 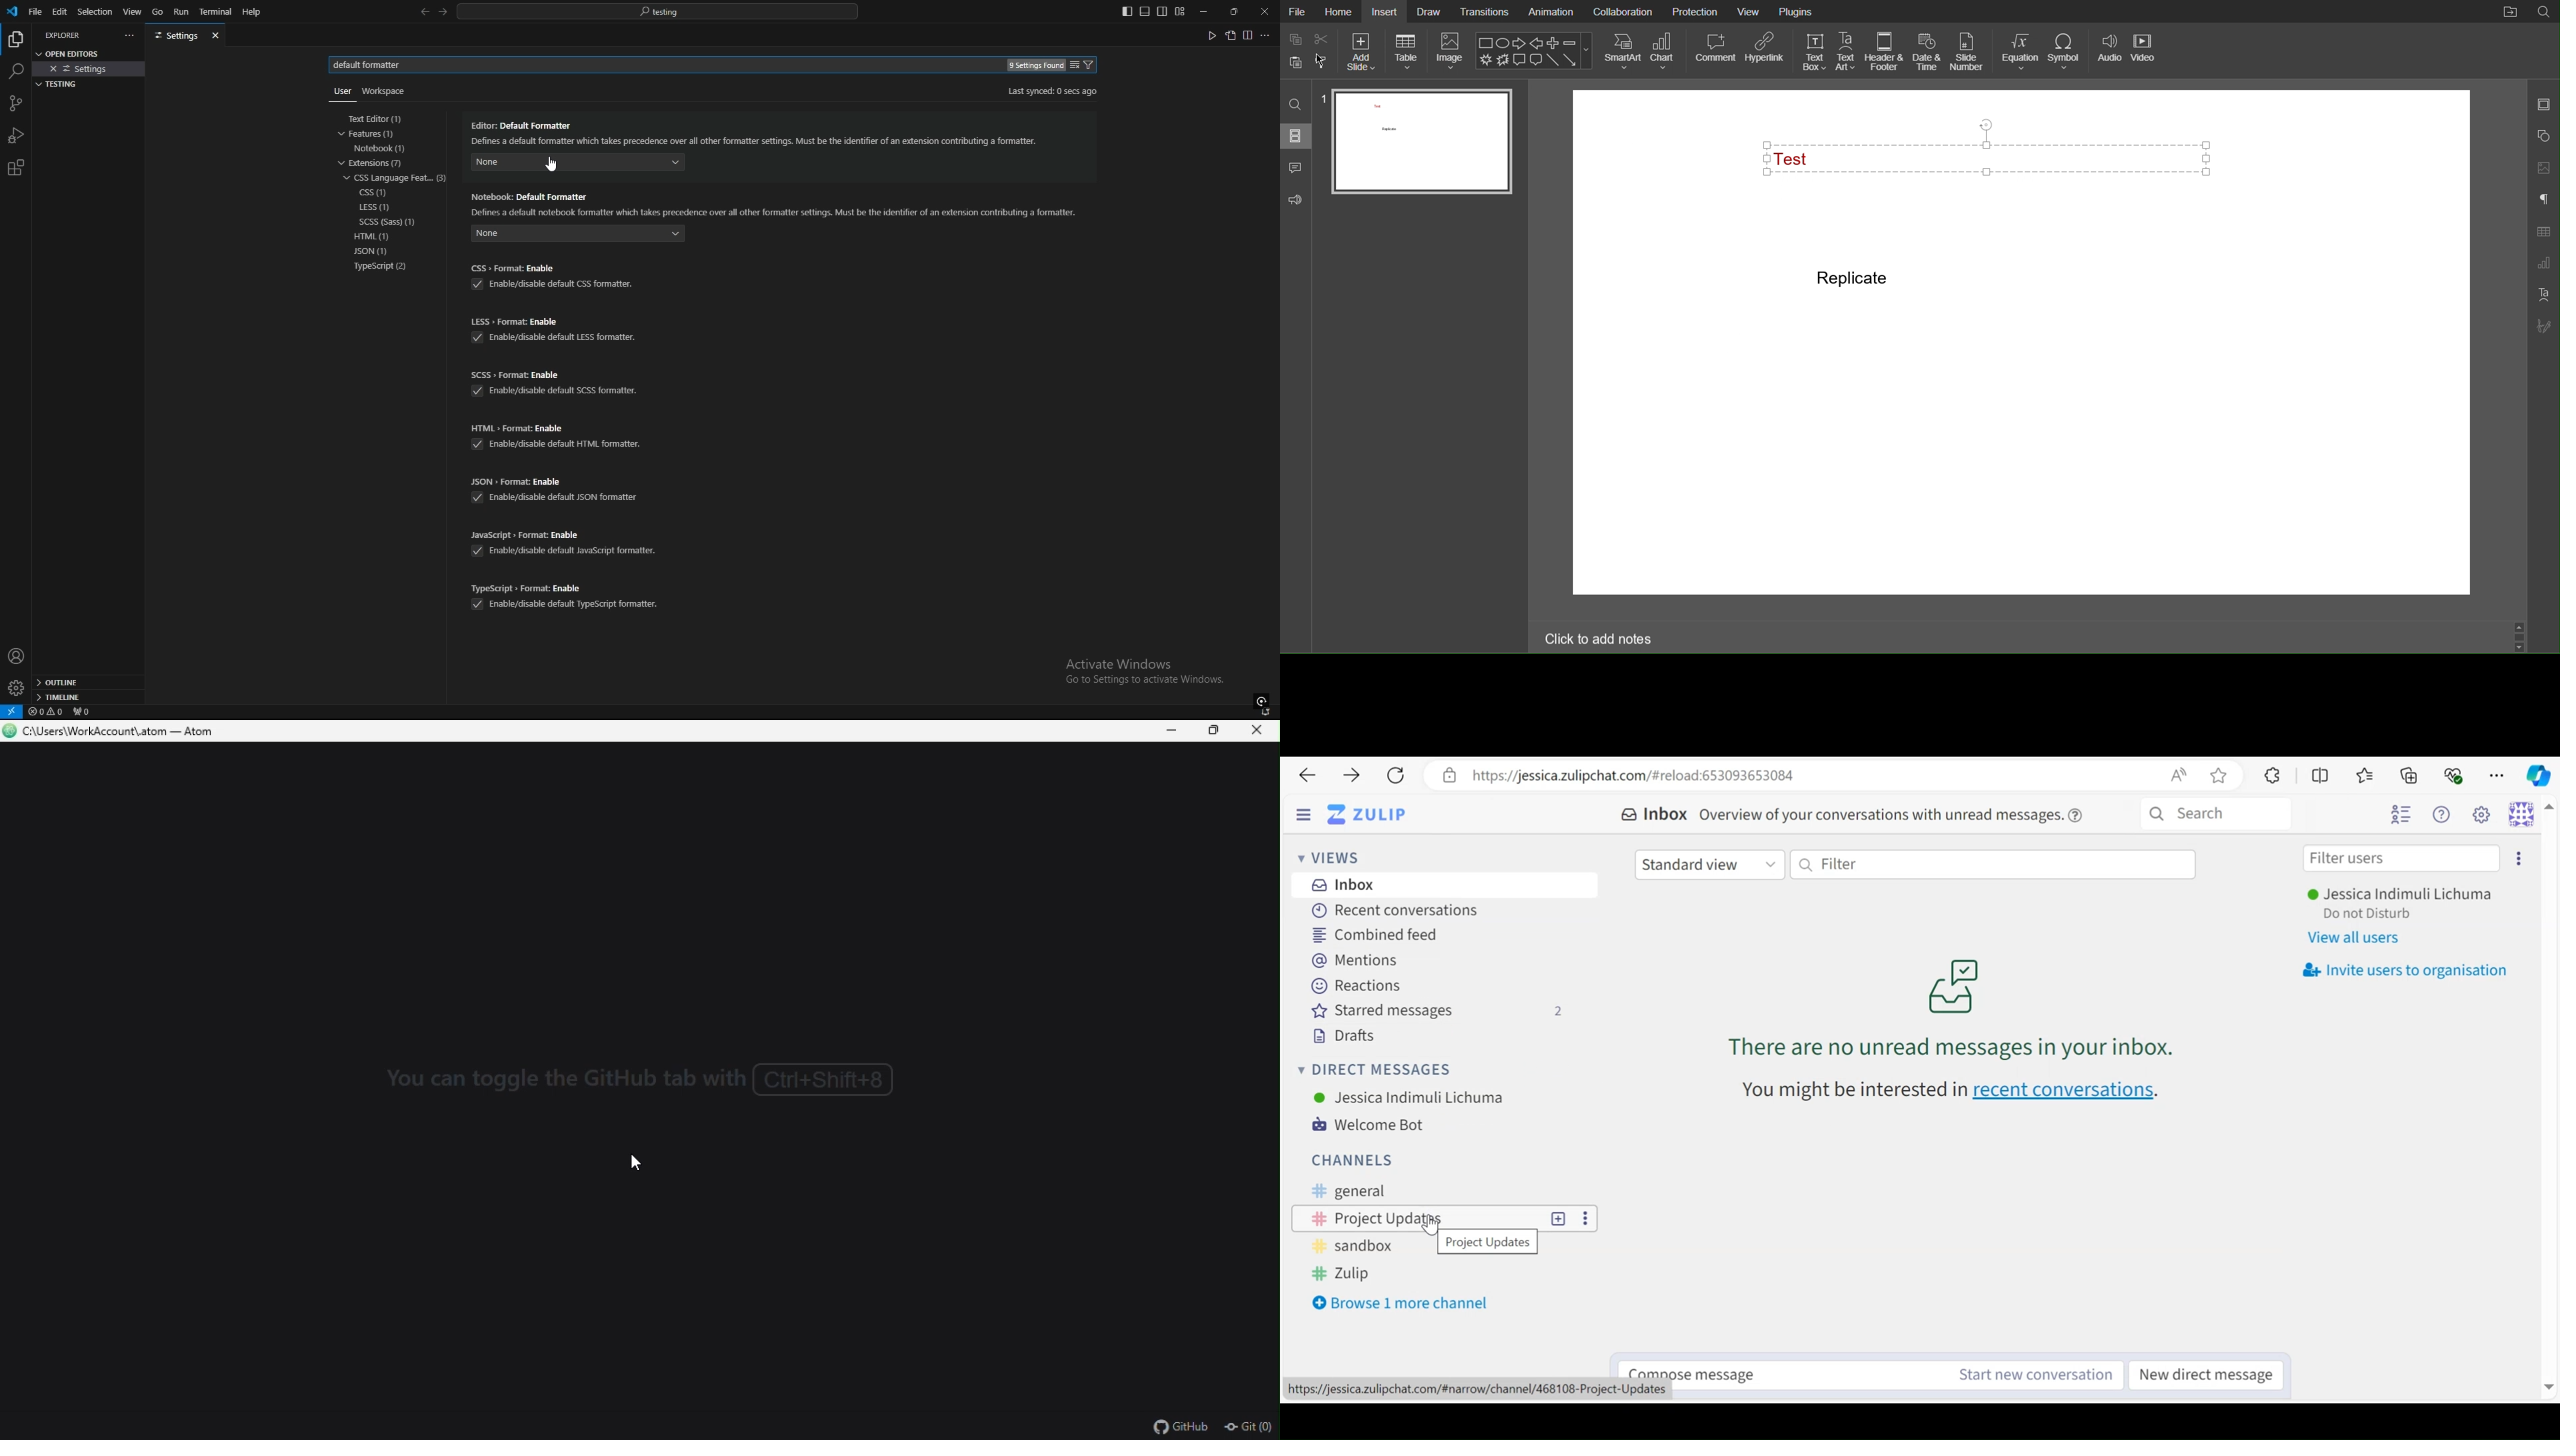 I want to click on view, so click(x=132, y=12).